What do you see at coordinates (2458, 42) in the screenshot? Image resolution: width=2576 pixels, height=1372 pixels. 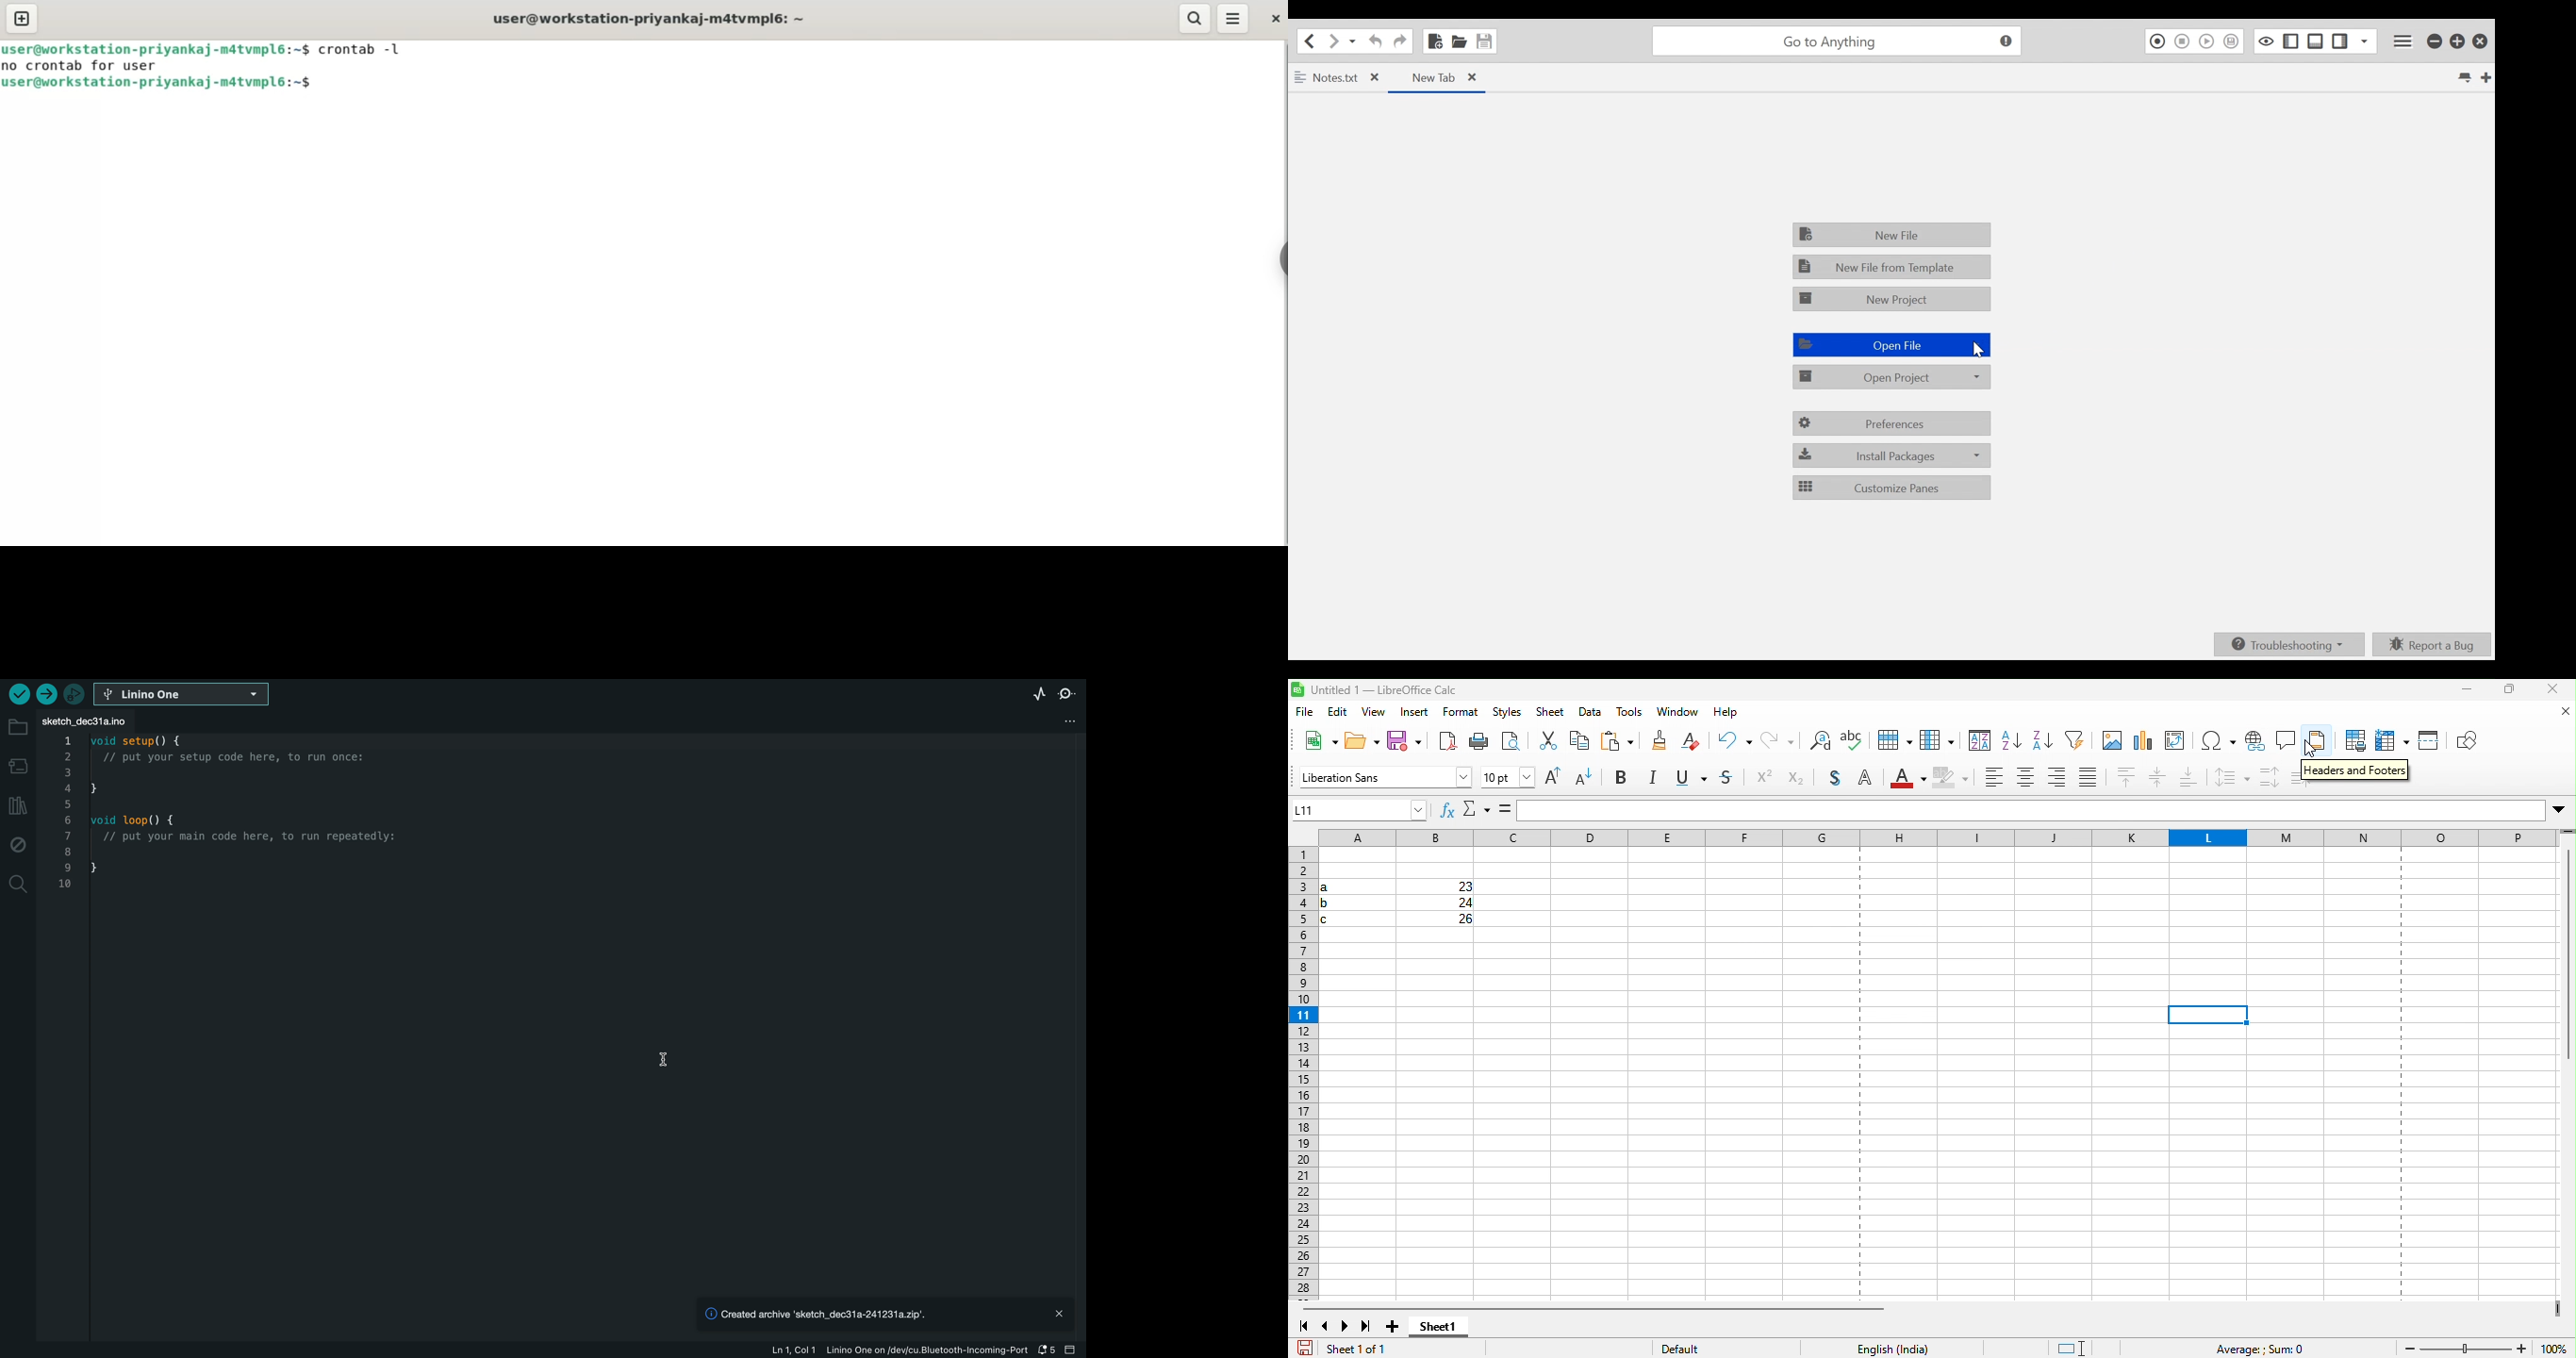 I see `Restore` at bounding box center [2458, 42].